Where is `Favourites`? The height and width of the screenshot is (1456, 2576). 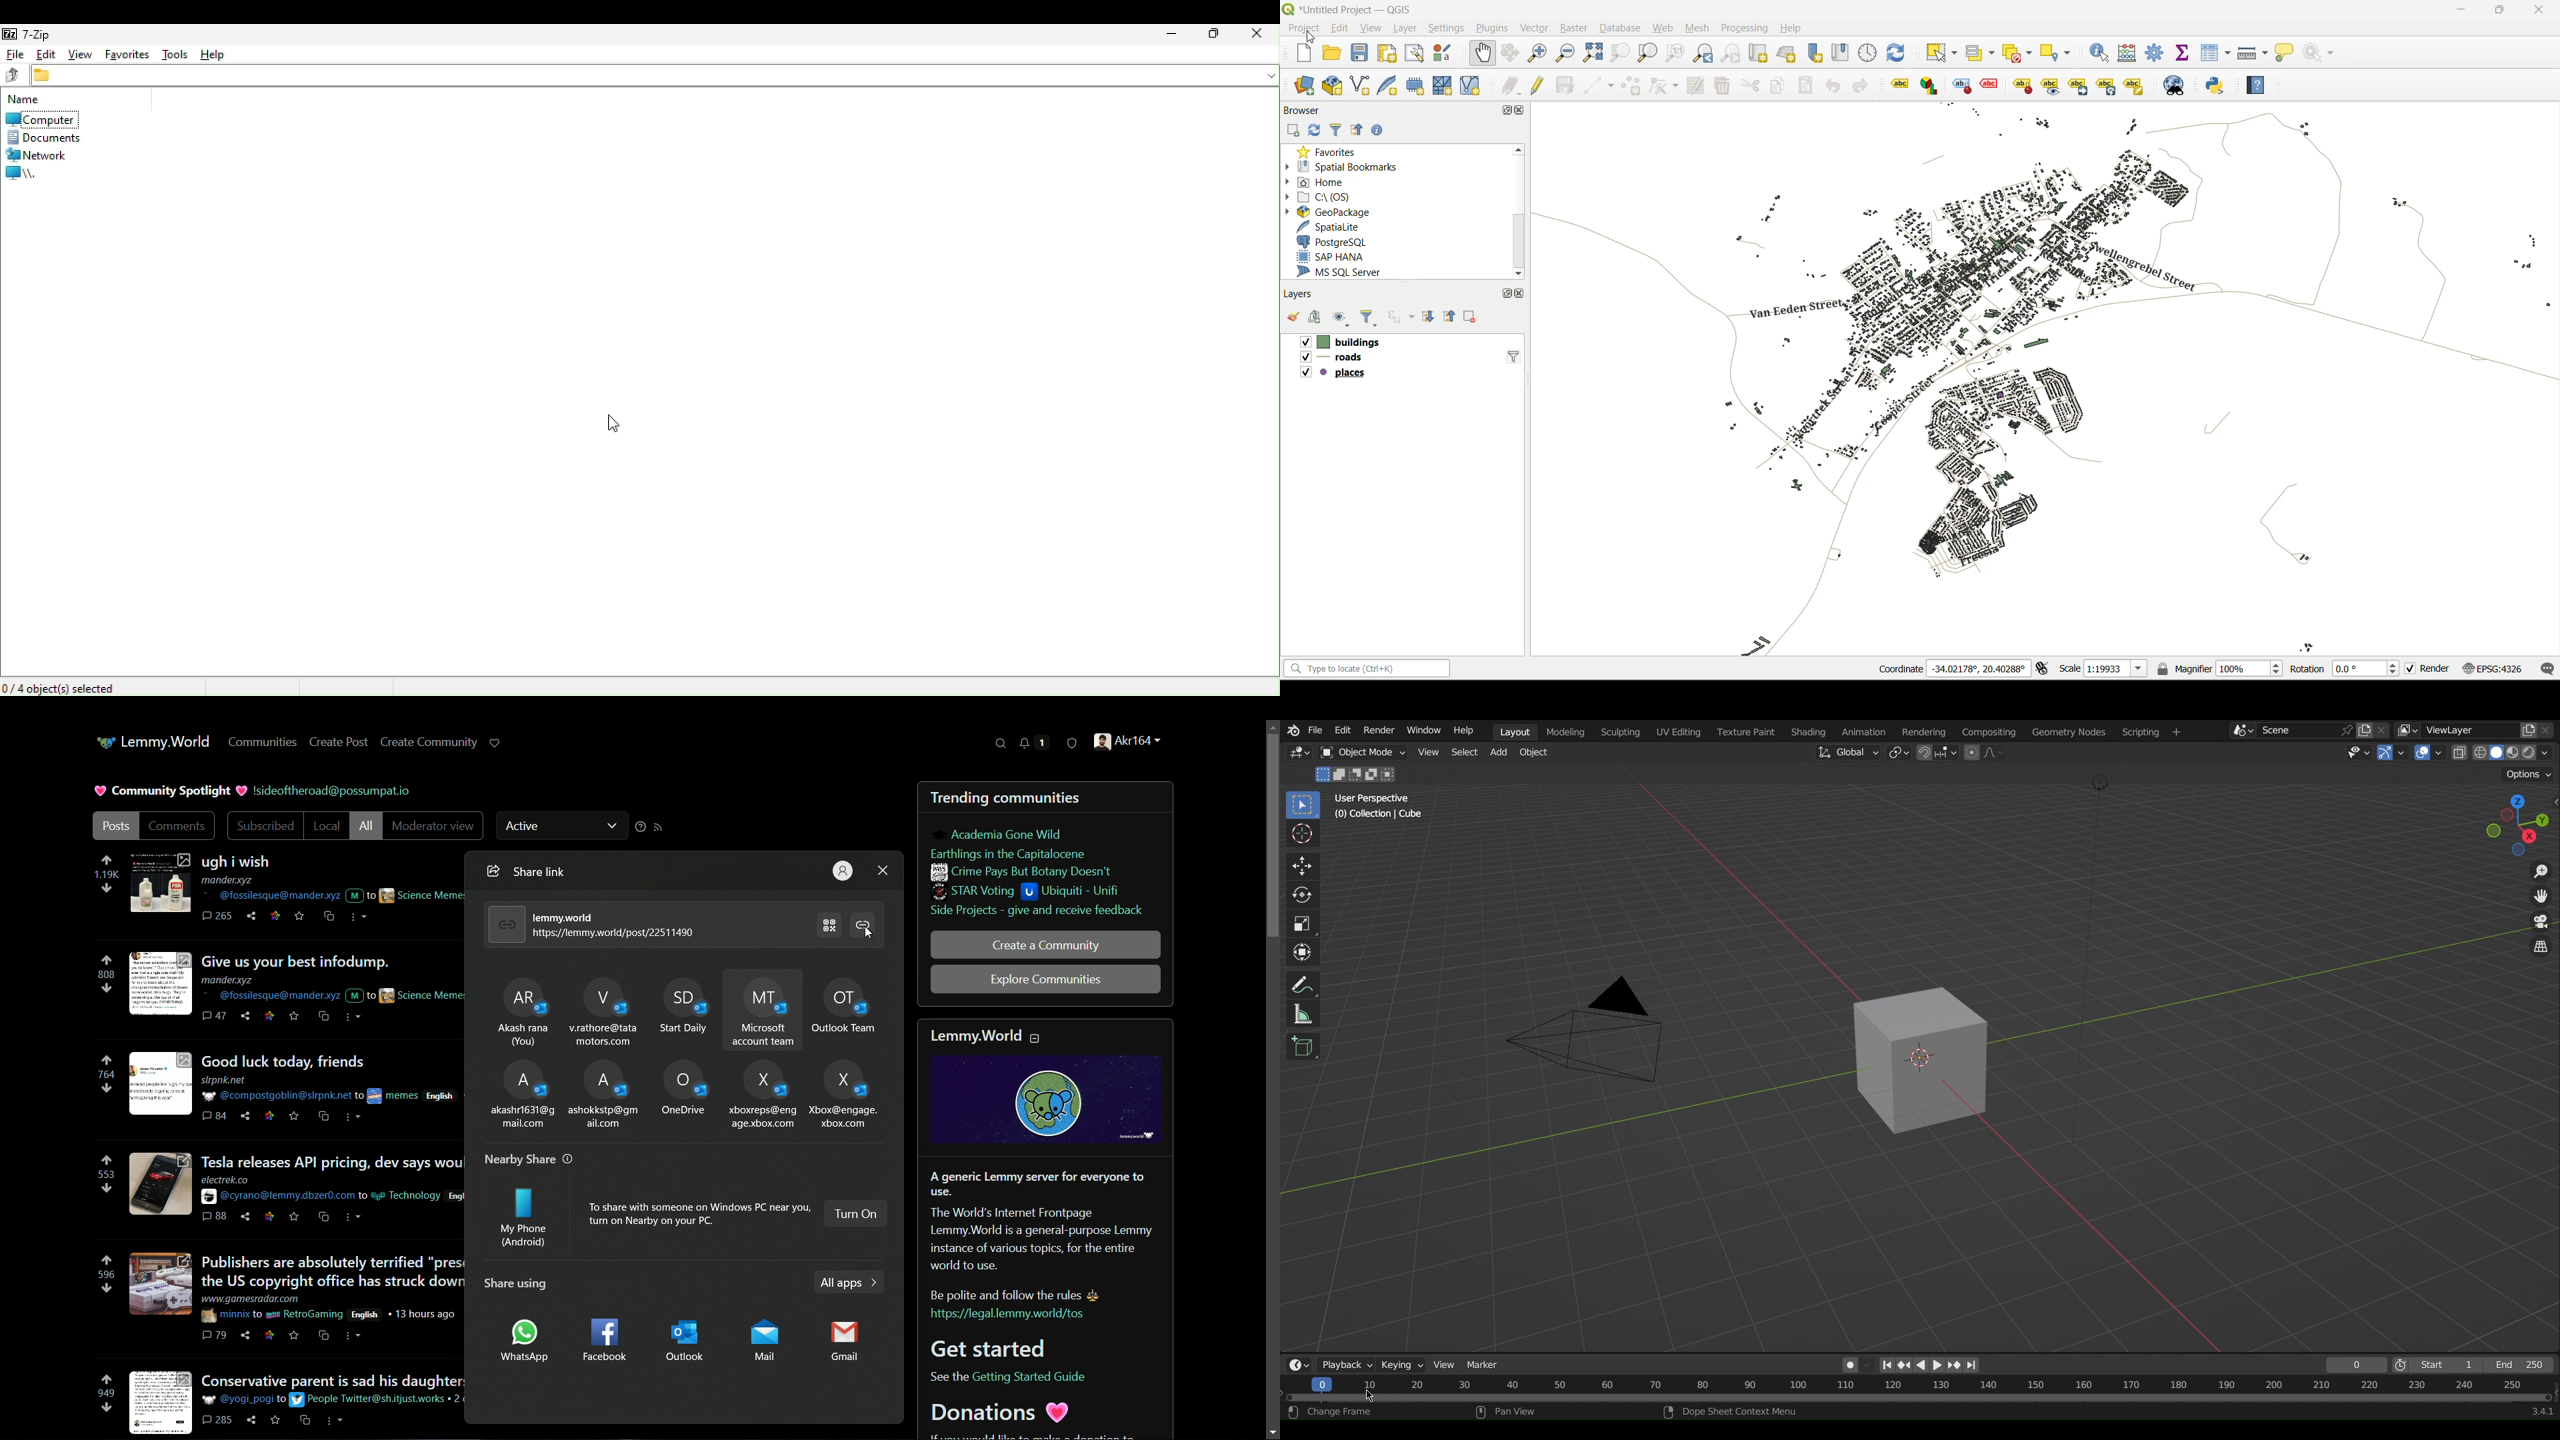 Favourites is located at coordinates (125, 54).